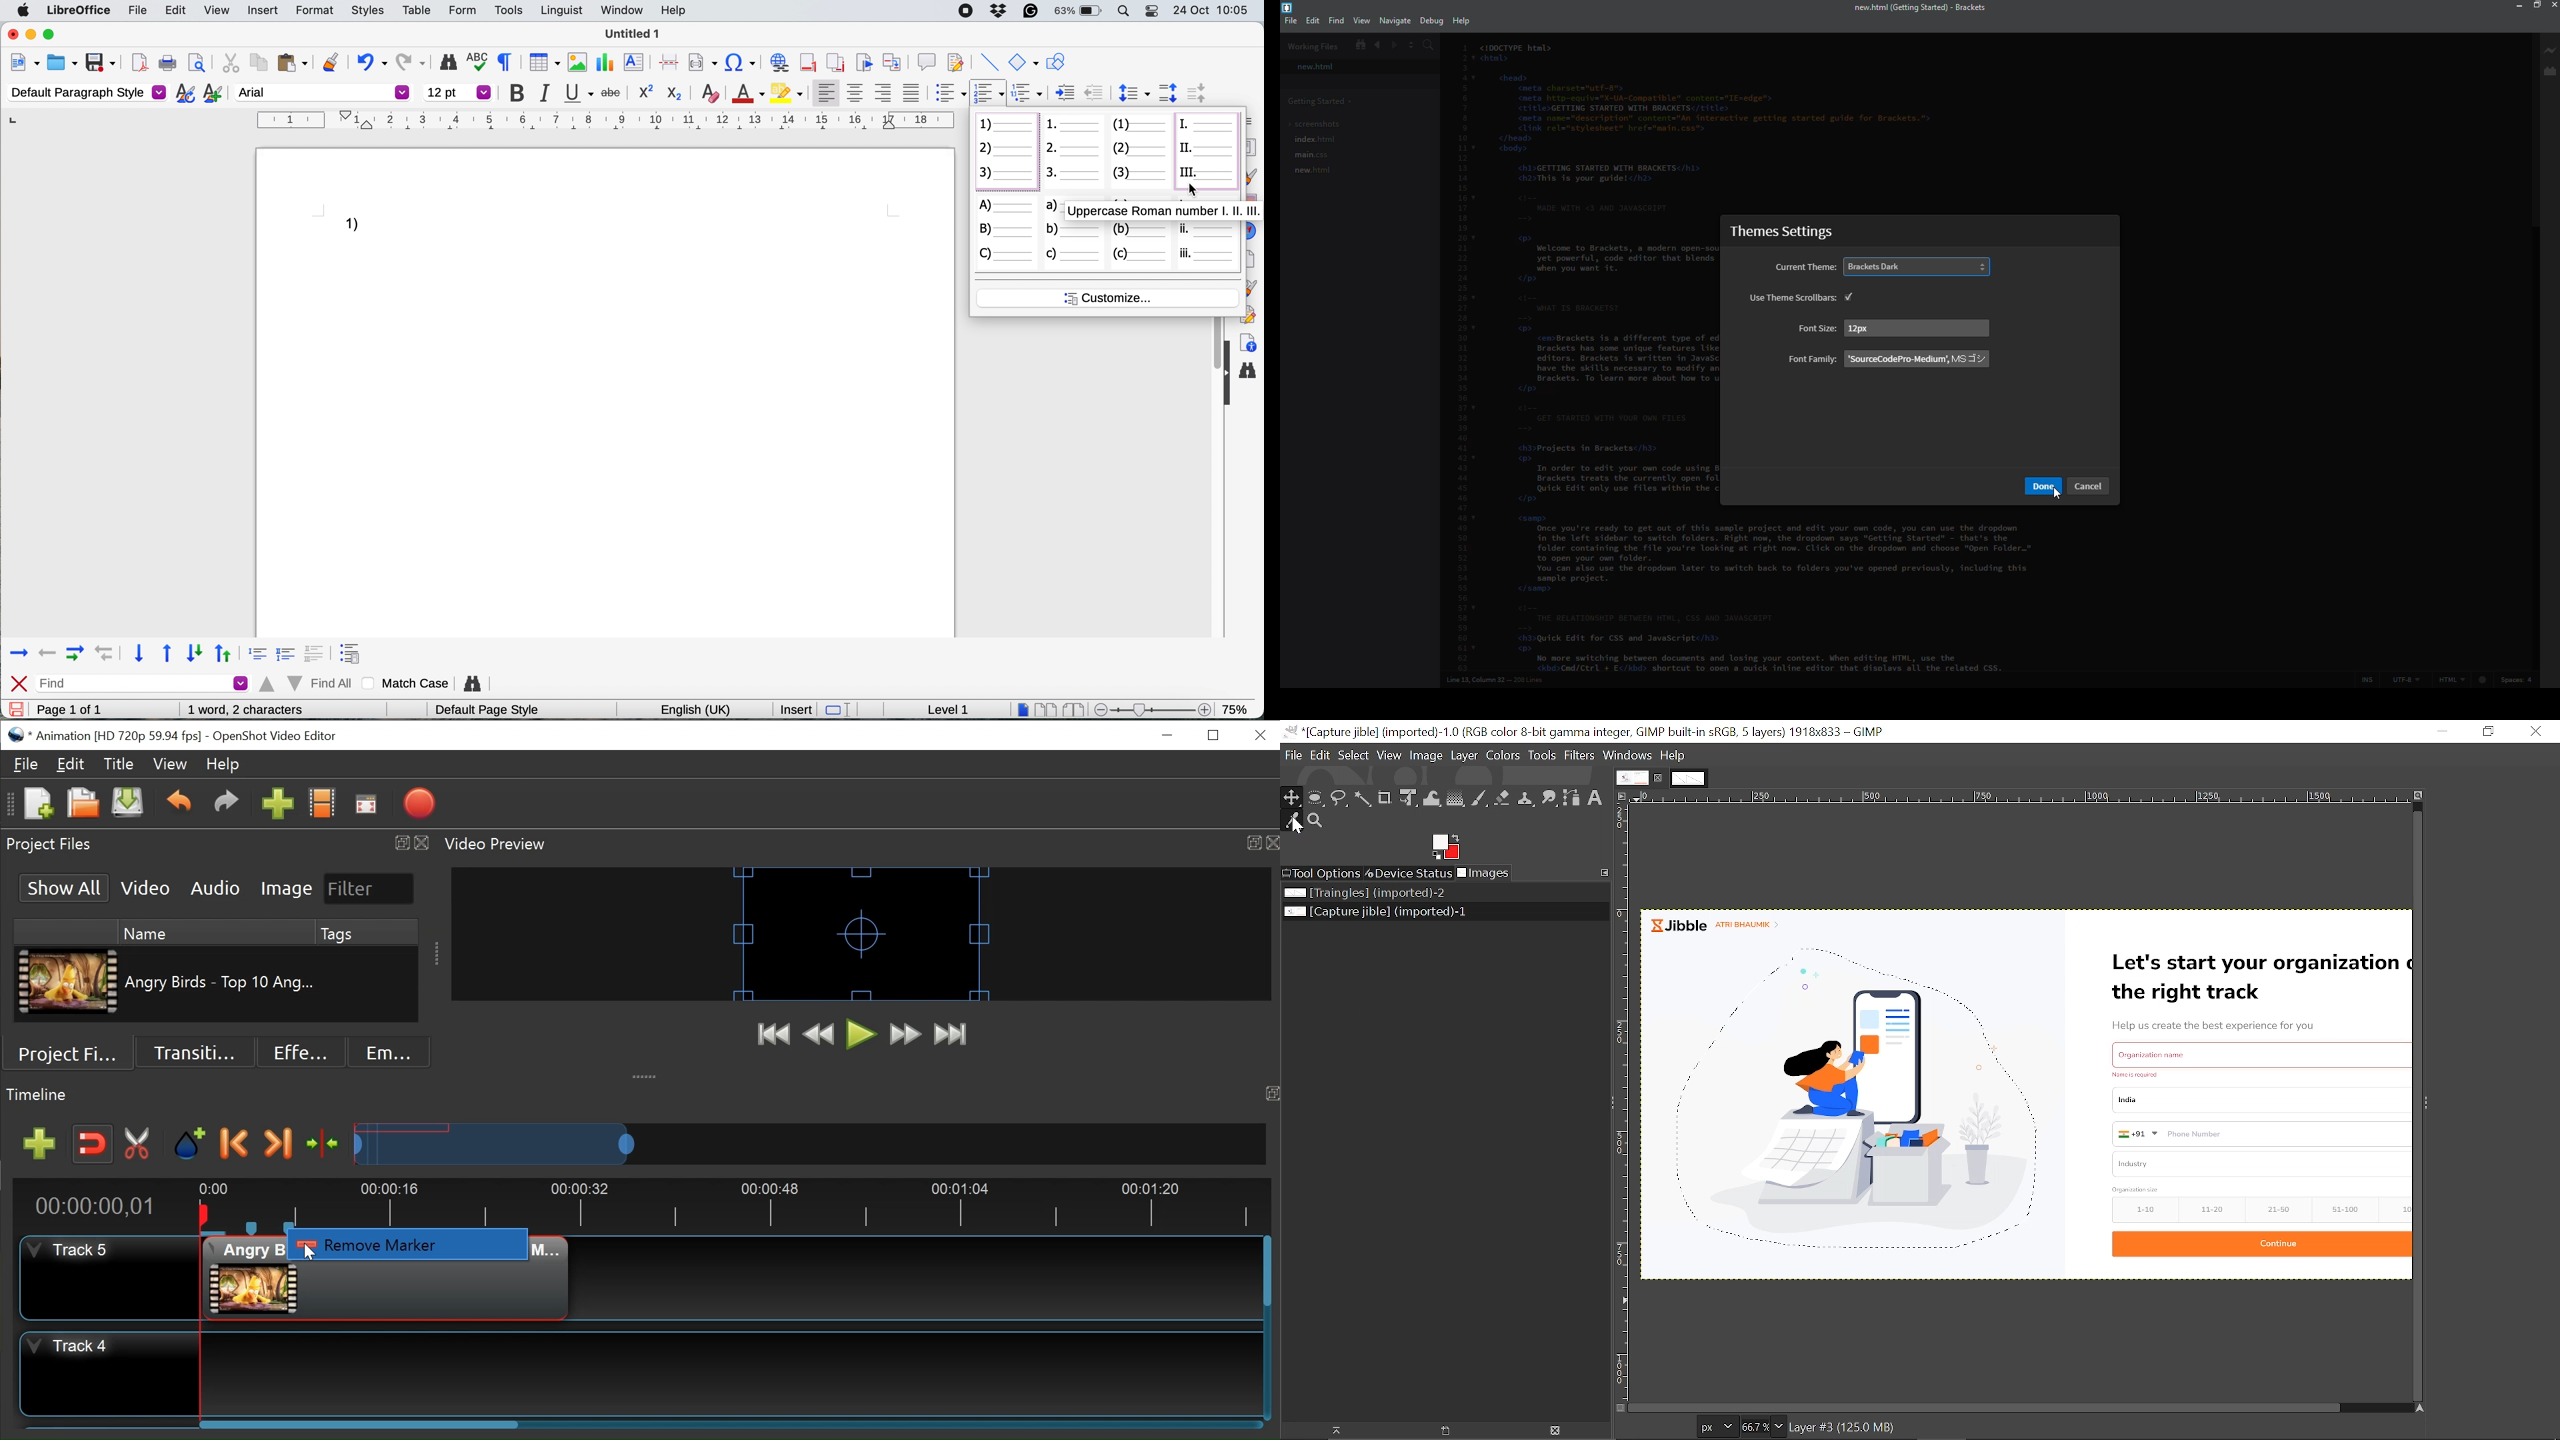 This screenshot has width=2576, height=1456. What do you see at coordinates (1315, 67) in the screenshot?
I see `new` at bounding box center [1315, 67].